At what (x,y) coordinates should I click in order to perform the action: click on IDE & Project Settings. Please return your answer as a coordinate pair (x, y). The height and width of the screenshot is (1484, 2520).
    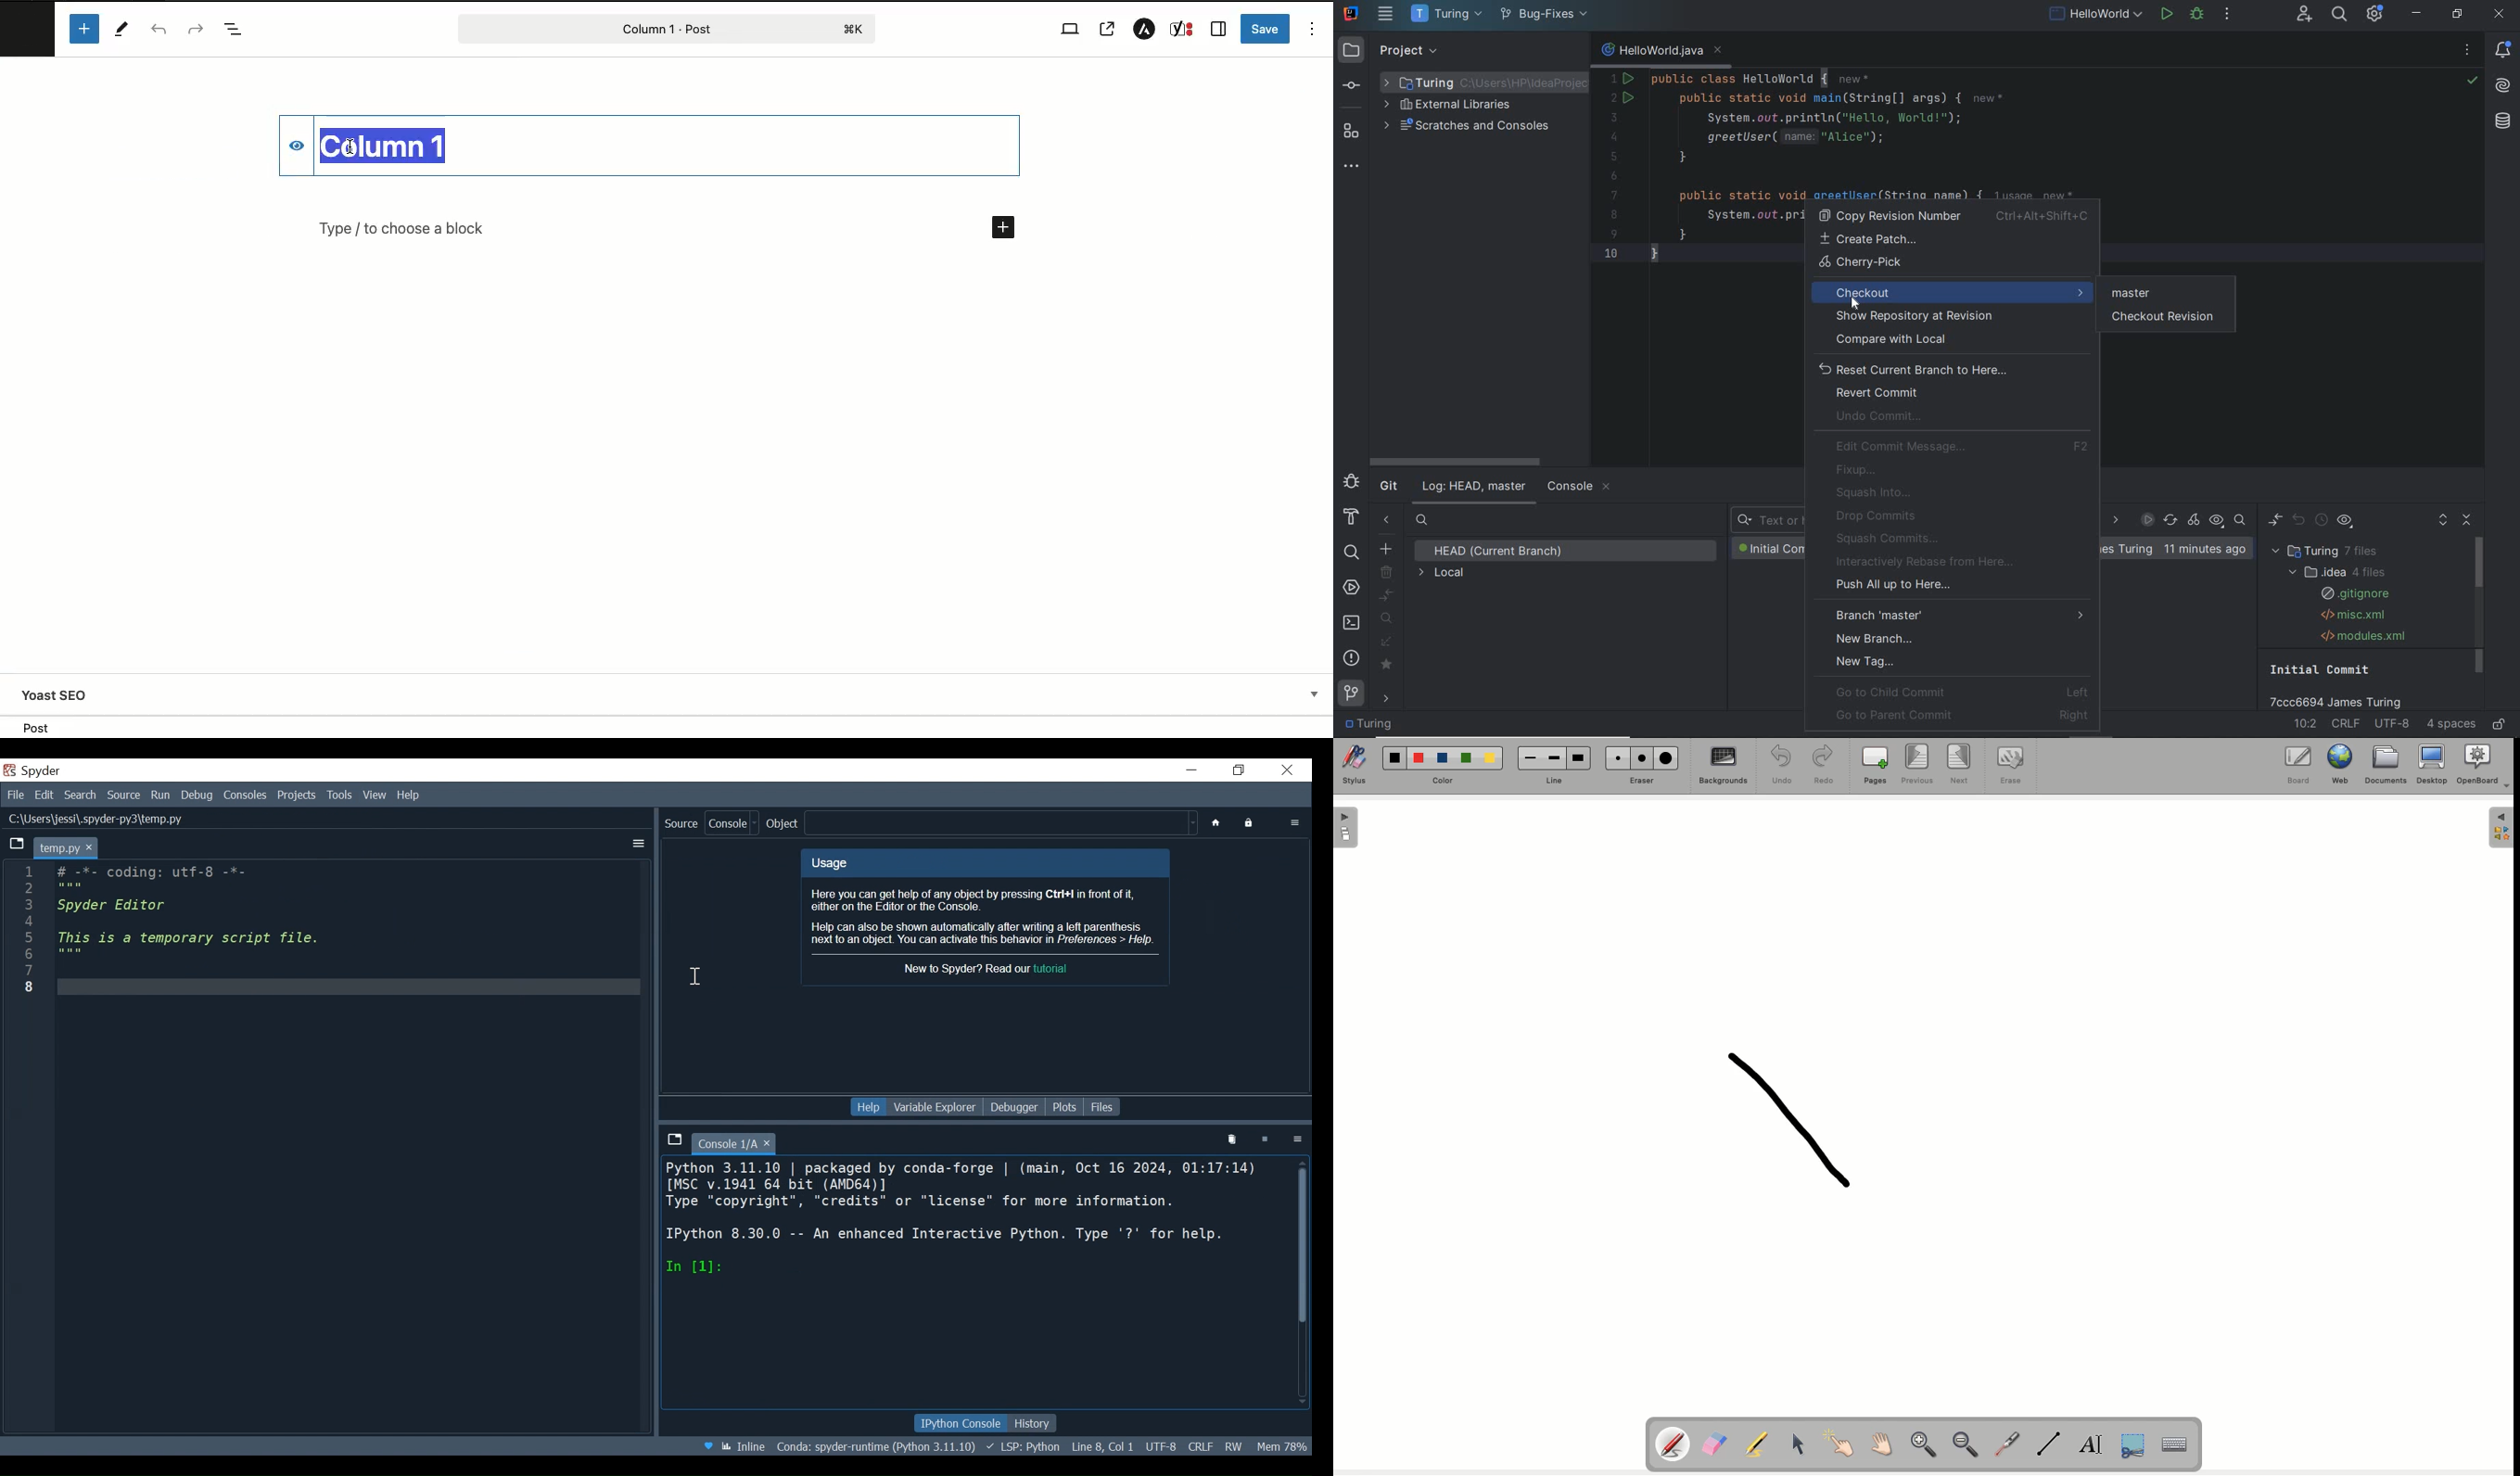
    Looking at the image, I should click on (2377, 15).